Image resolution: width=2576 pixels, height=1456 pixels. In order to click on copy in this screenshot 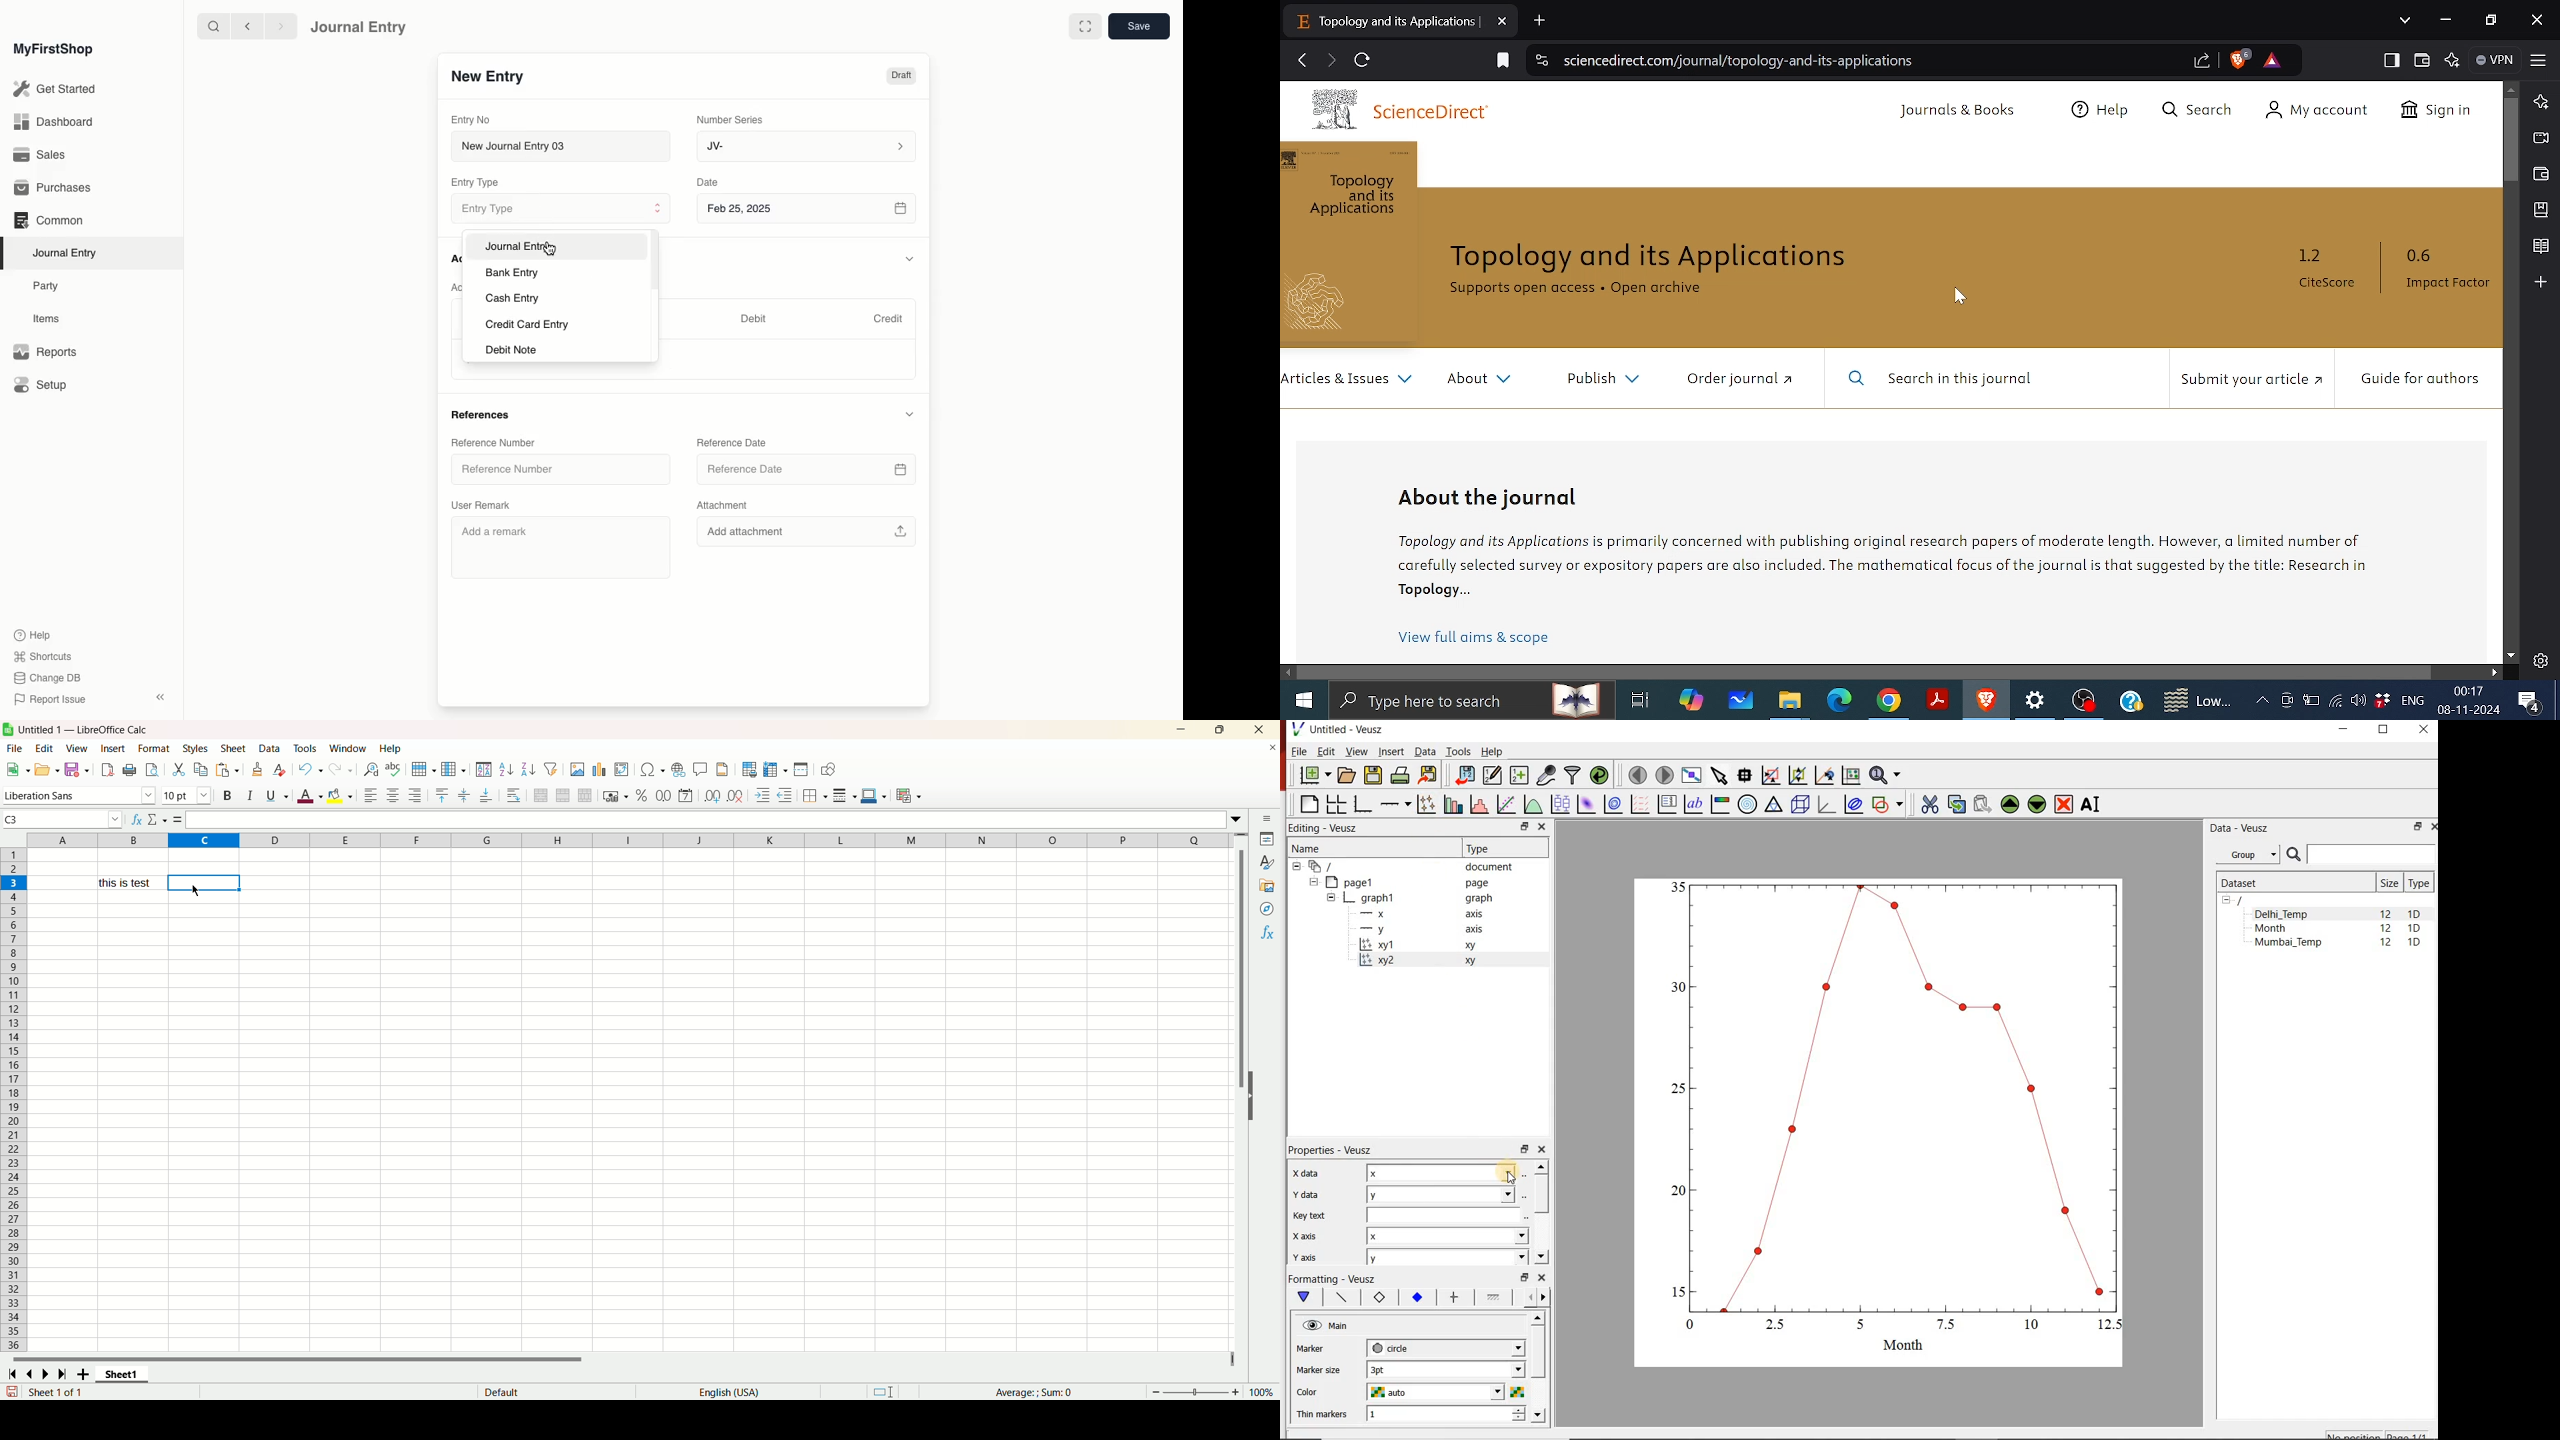, I will do `click(199, 771)`.